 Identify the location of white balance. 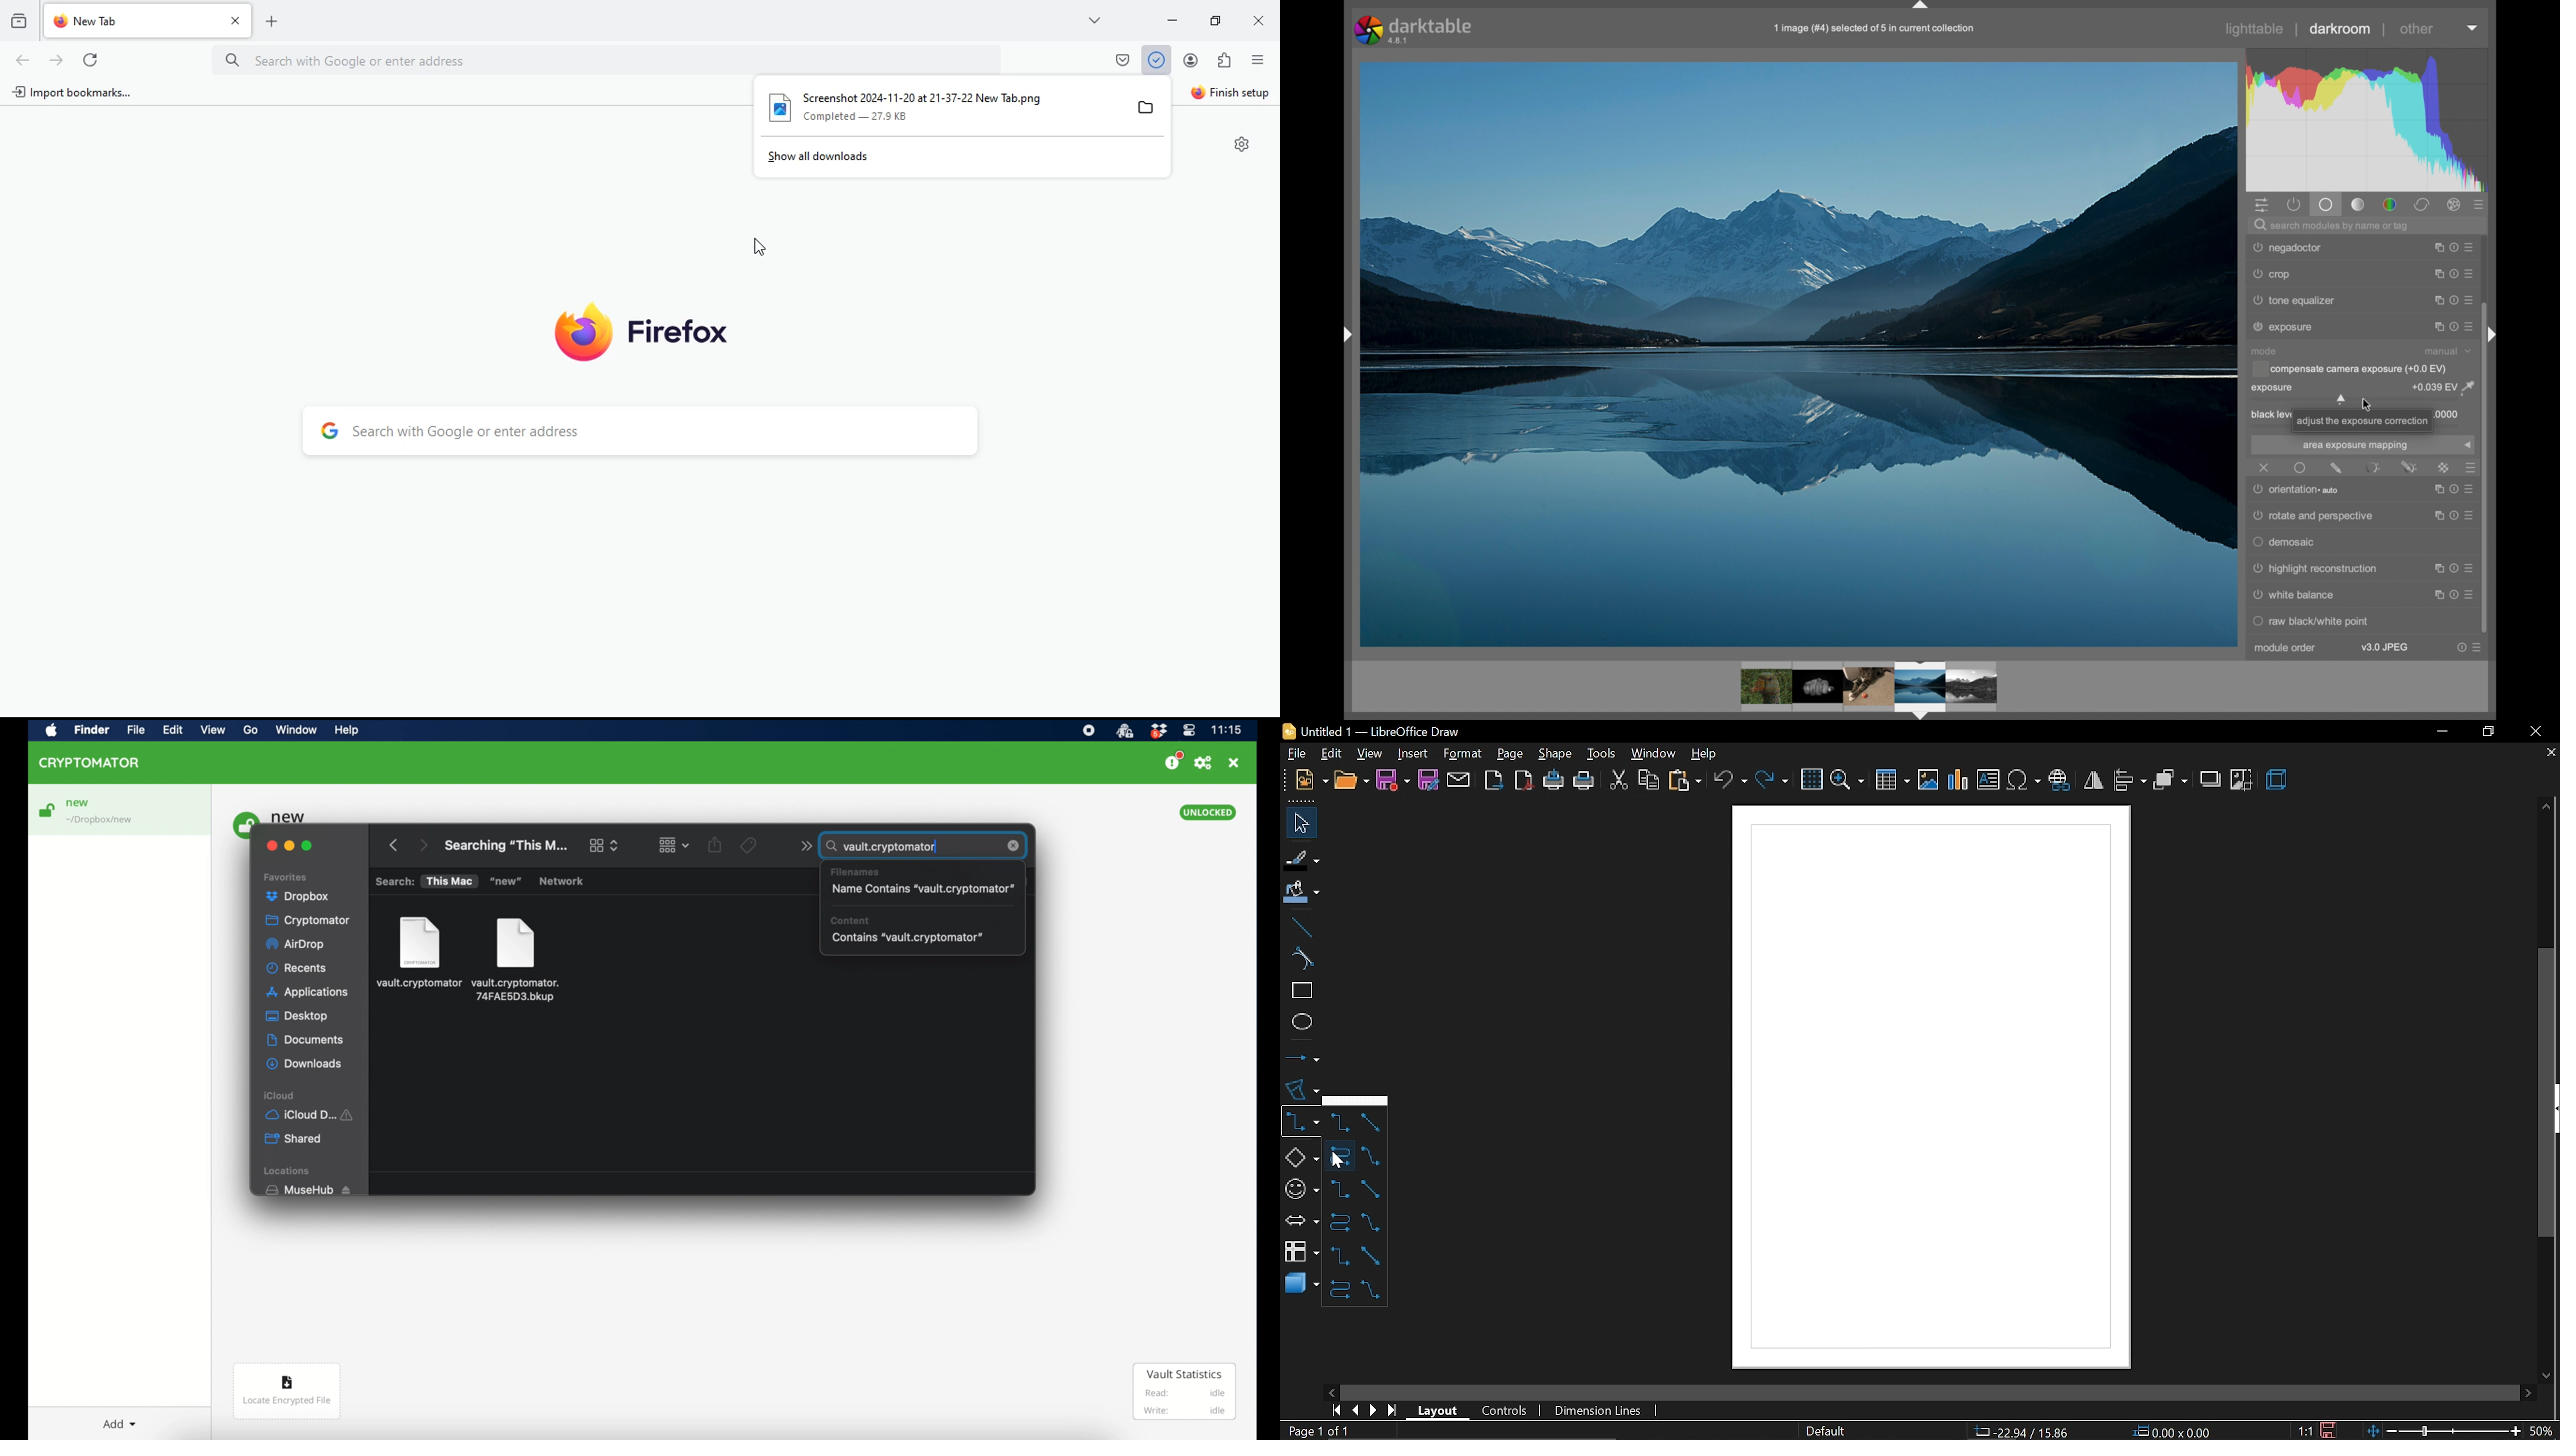
(2295, 595).